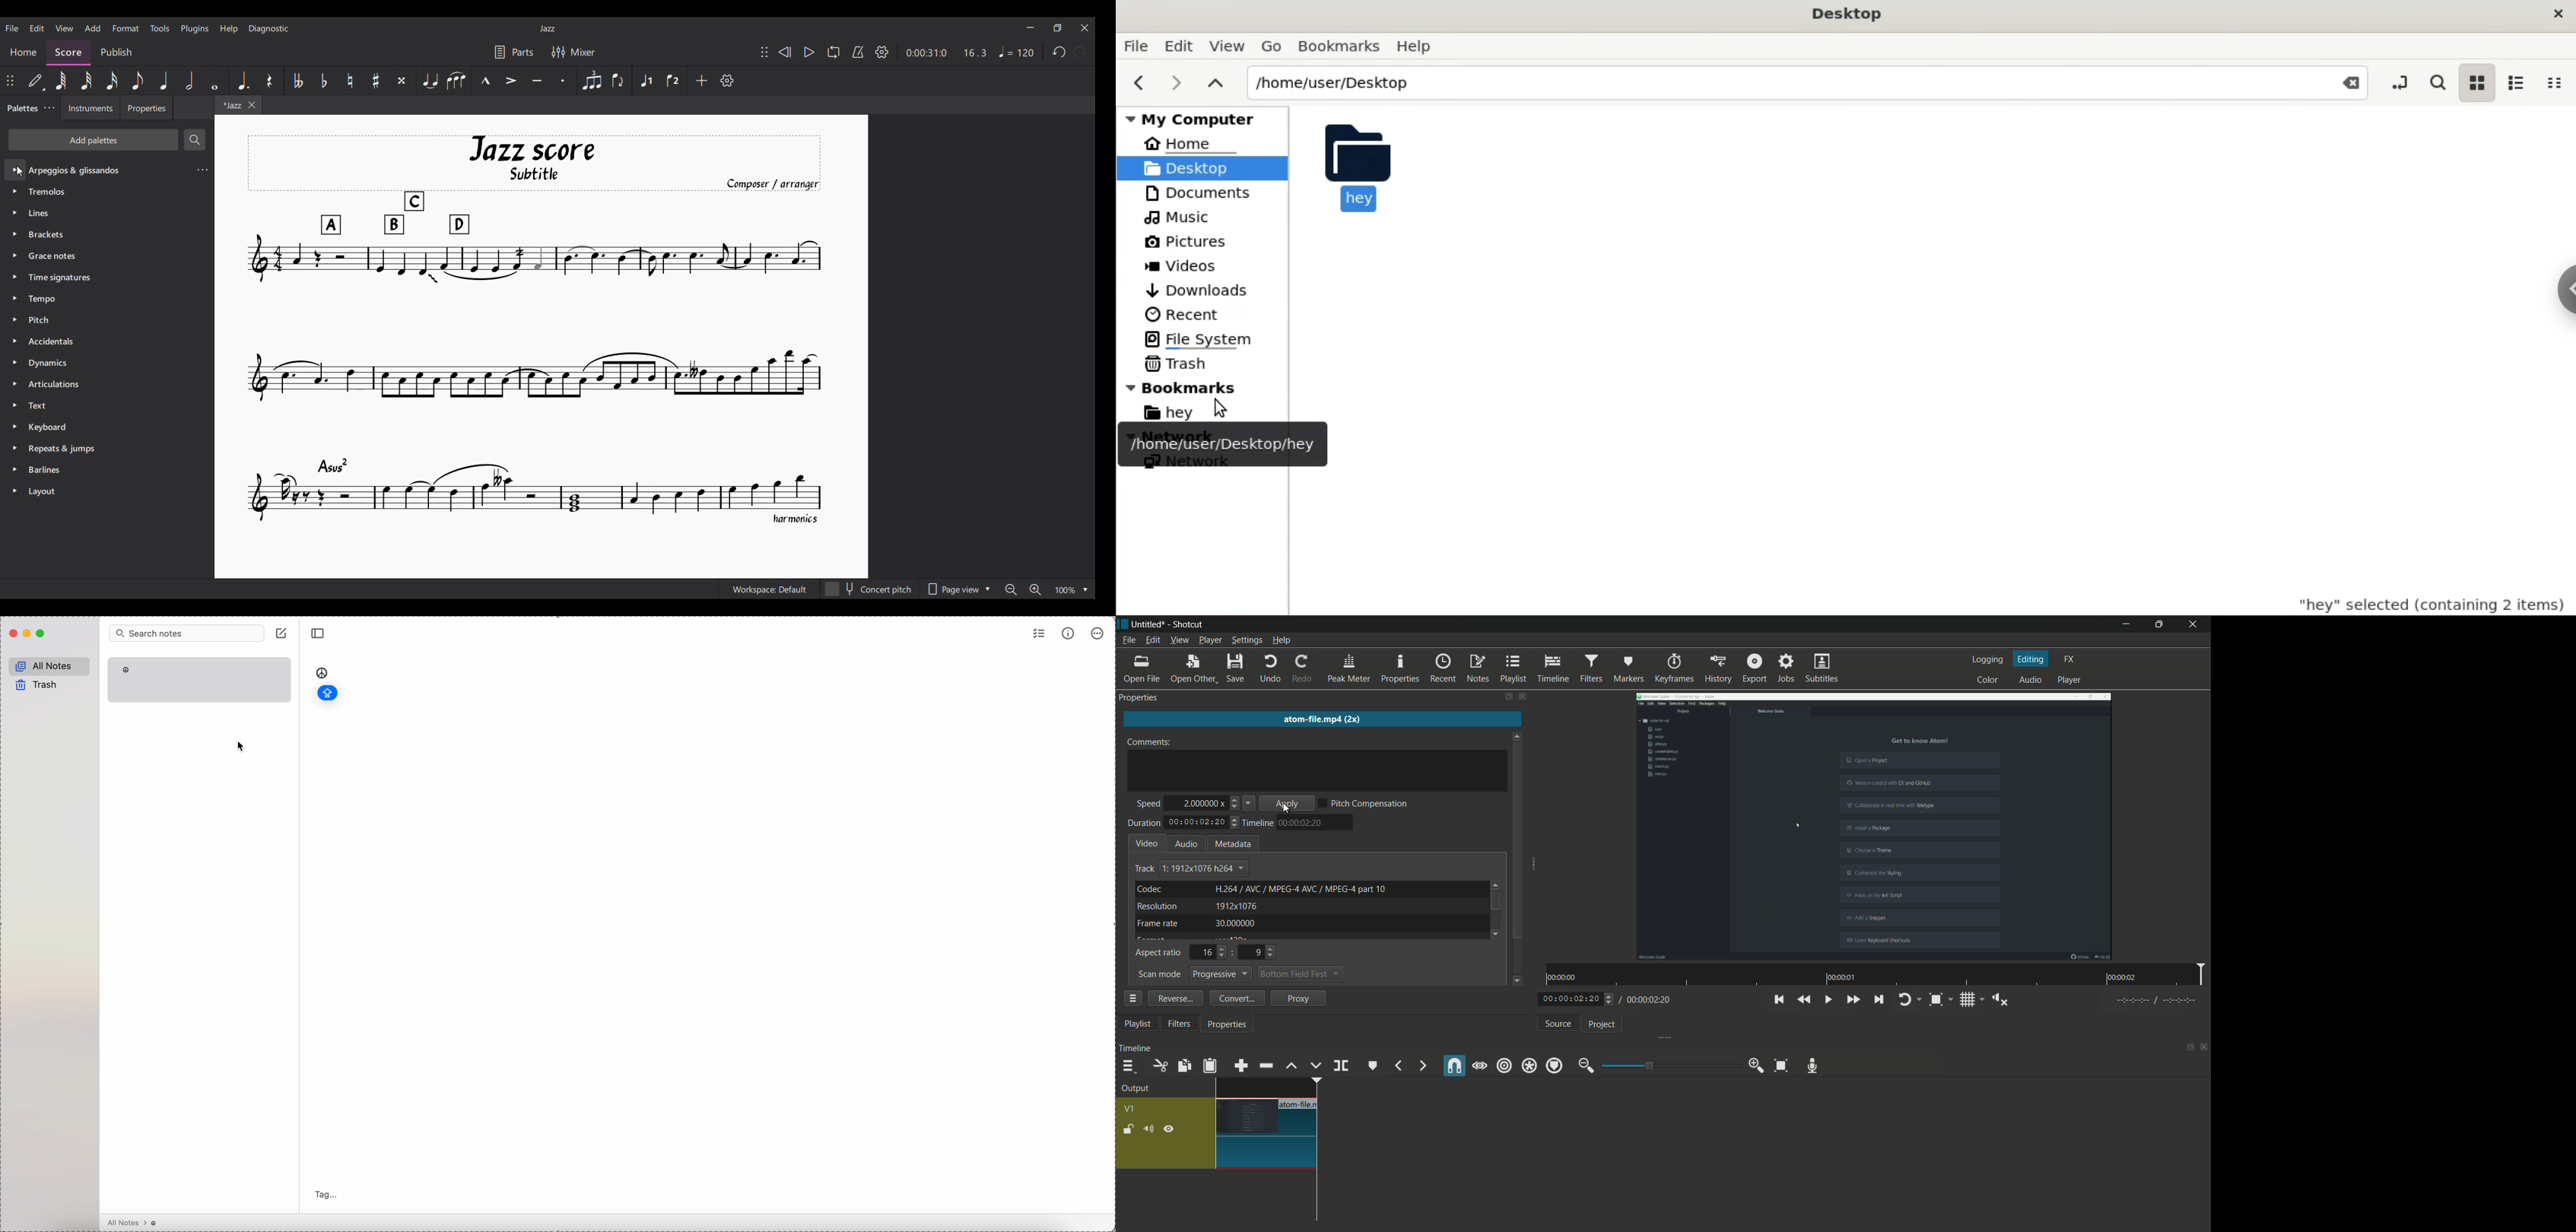 Image resolution: width=2576 pixels, height=1232 pixels. What do you see at coordinates (1529, 1065) in the screenshot?
I see `ripple all tracks` at bounding box center [1529, 1065].